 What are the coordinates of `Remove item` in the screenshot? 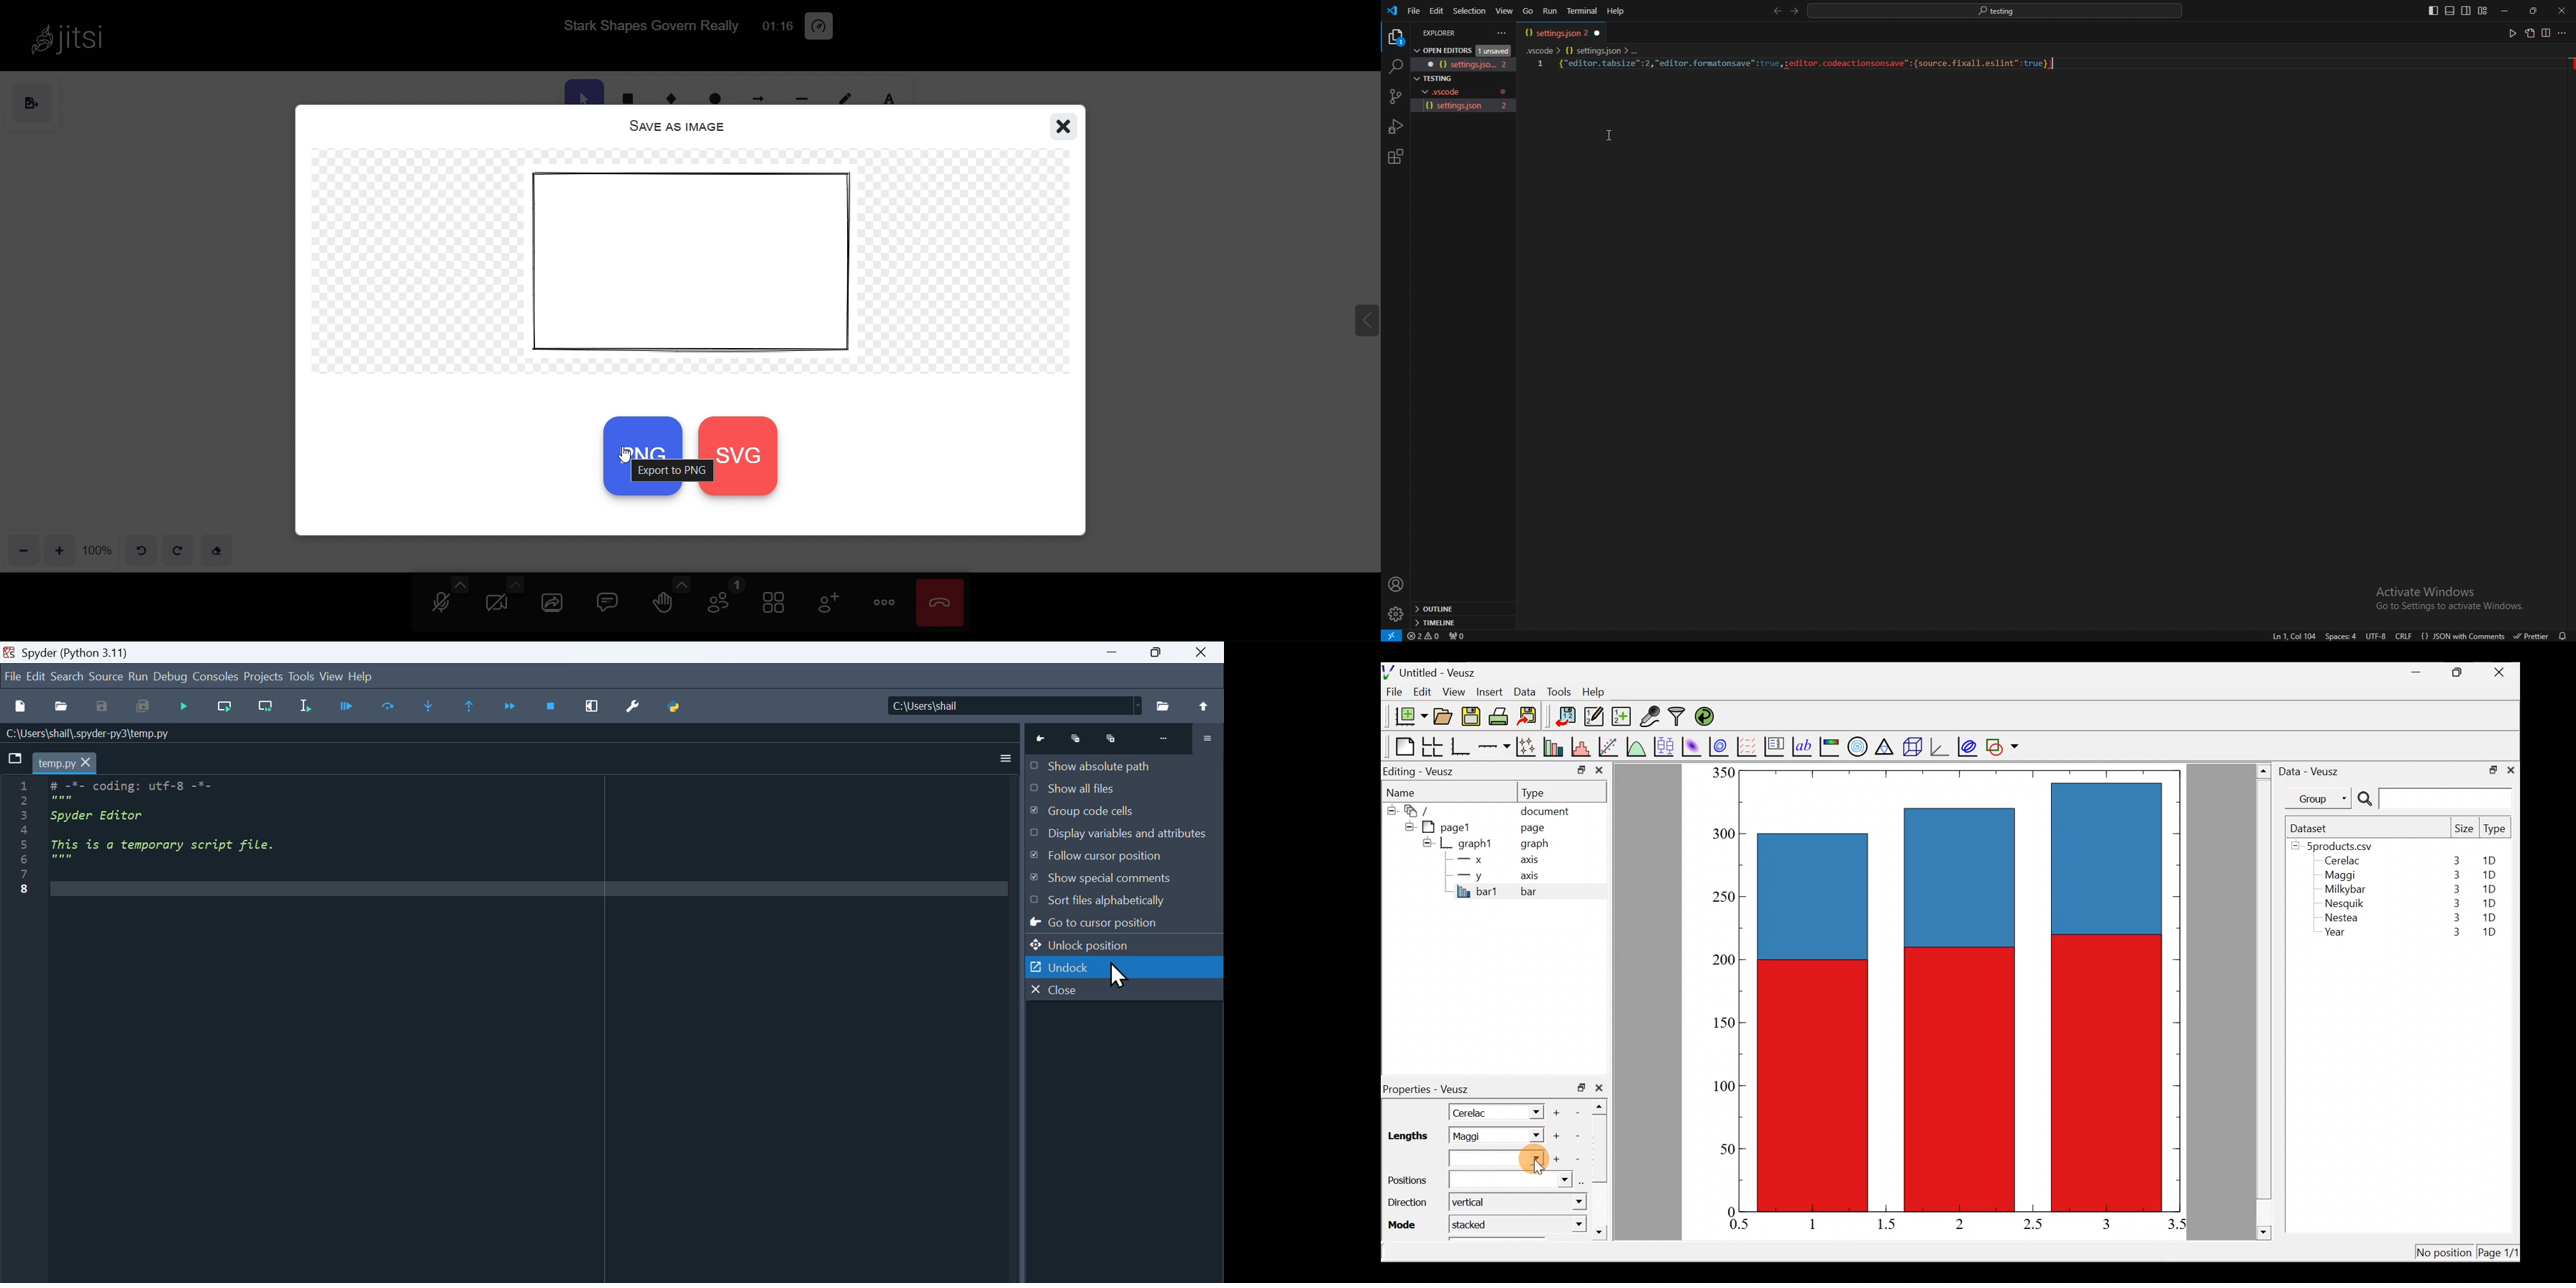 It's located at (1582, 1111).